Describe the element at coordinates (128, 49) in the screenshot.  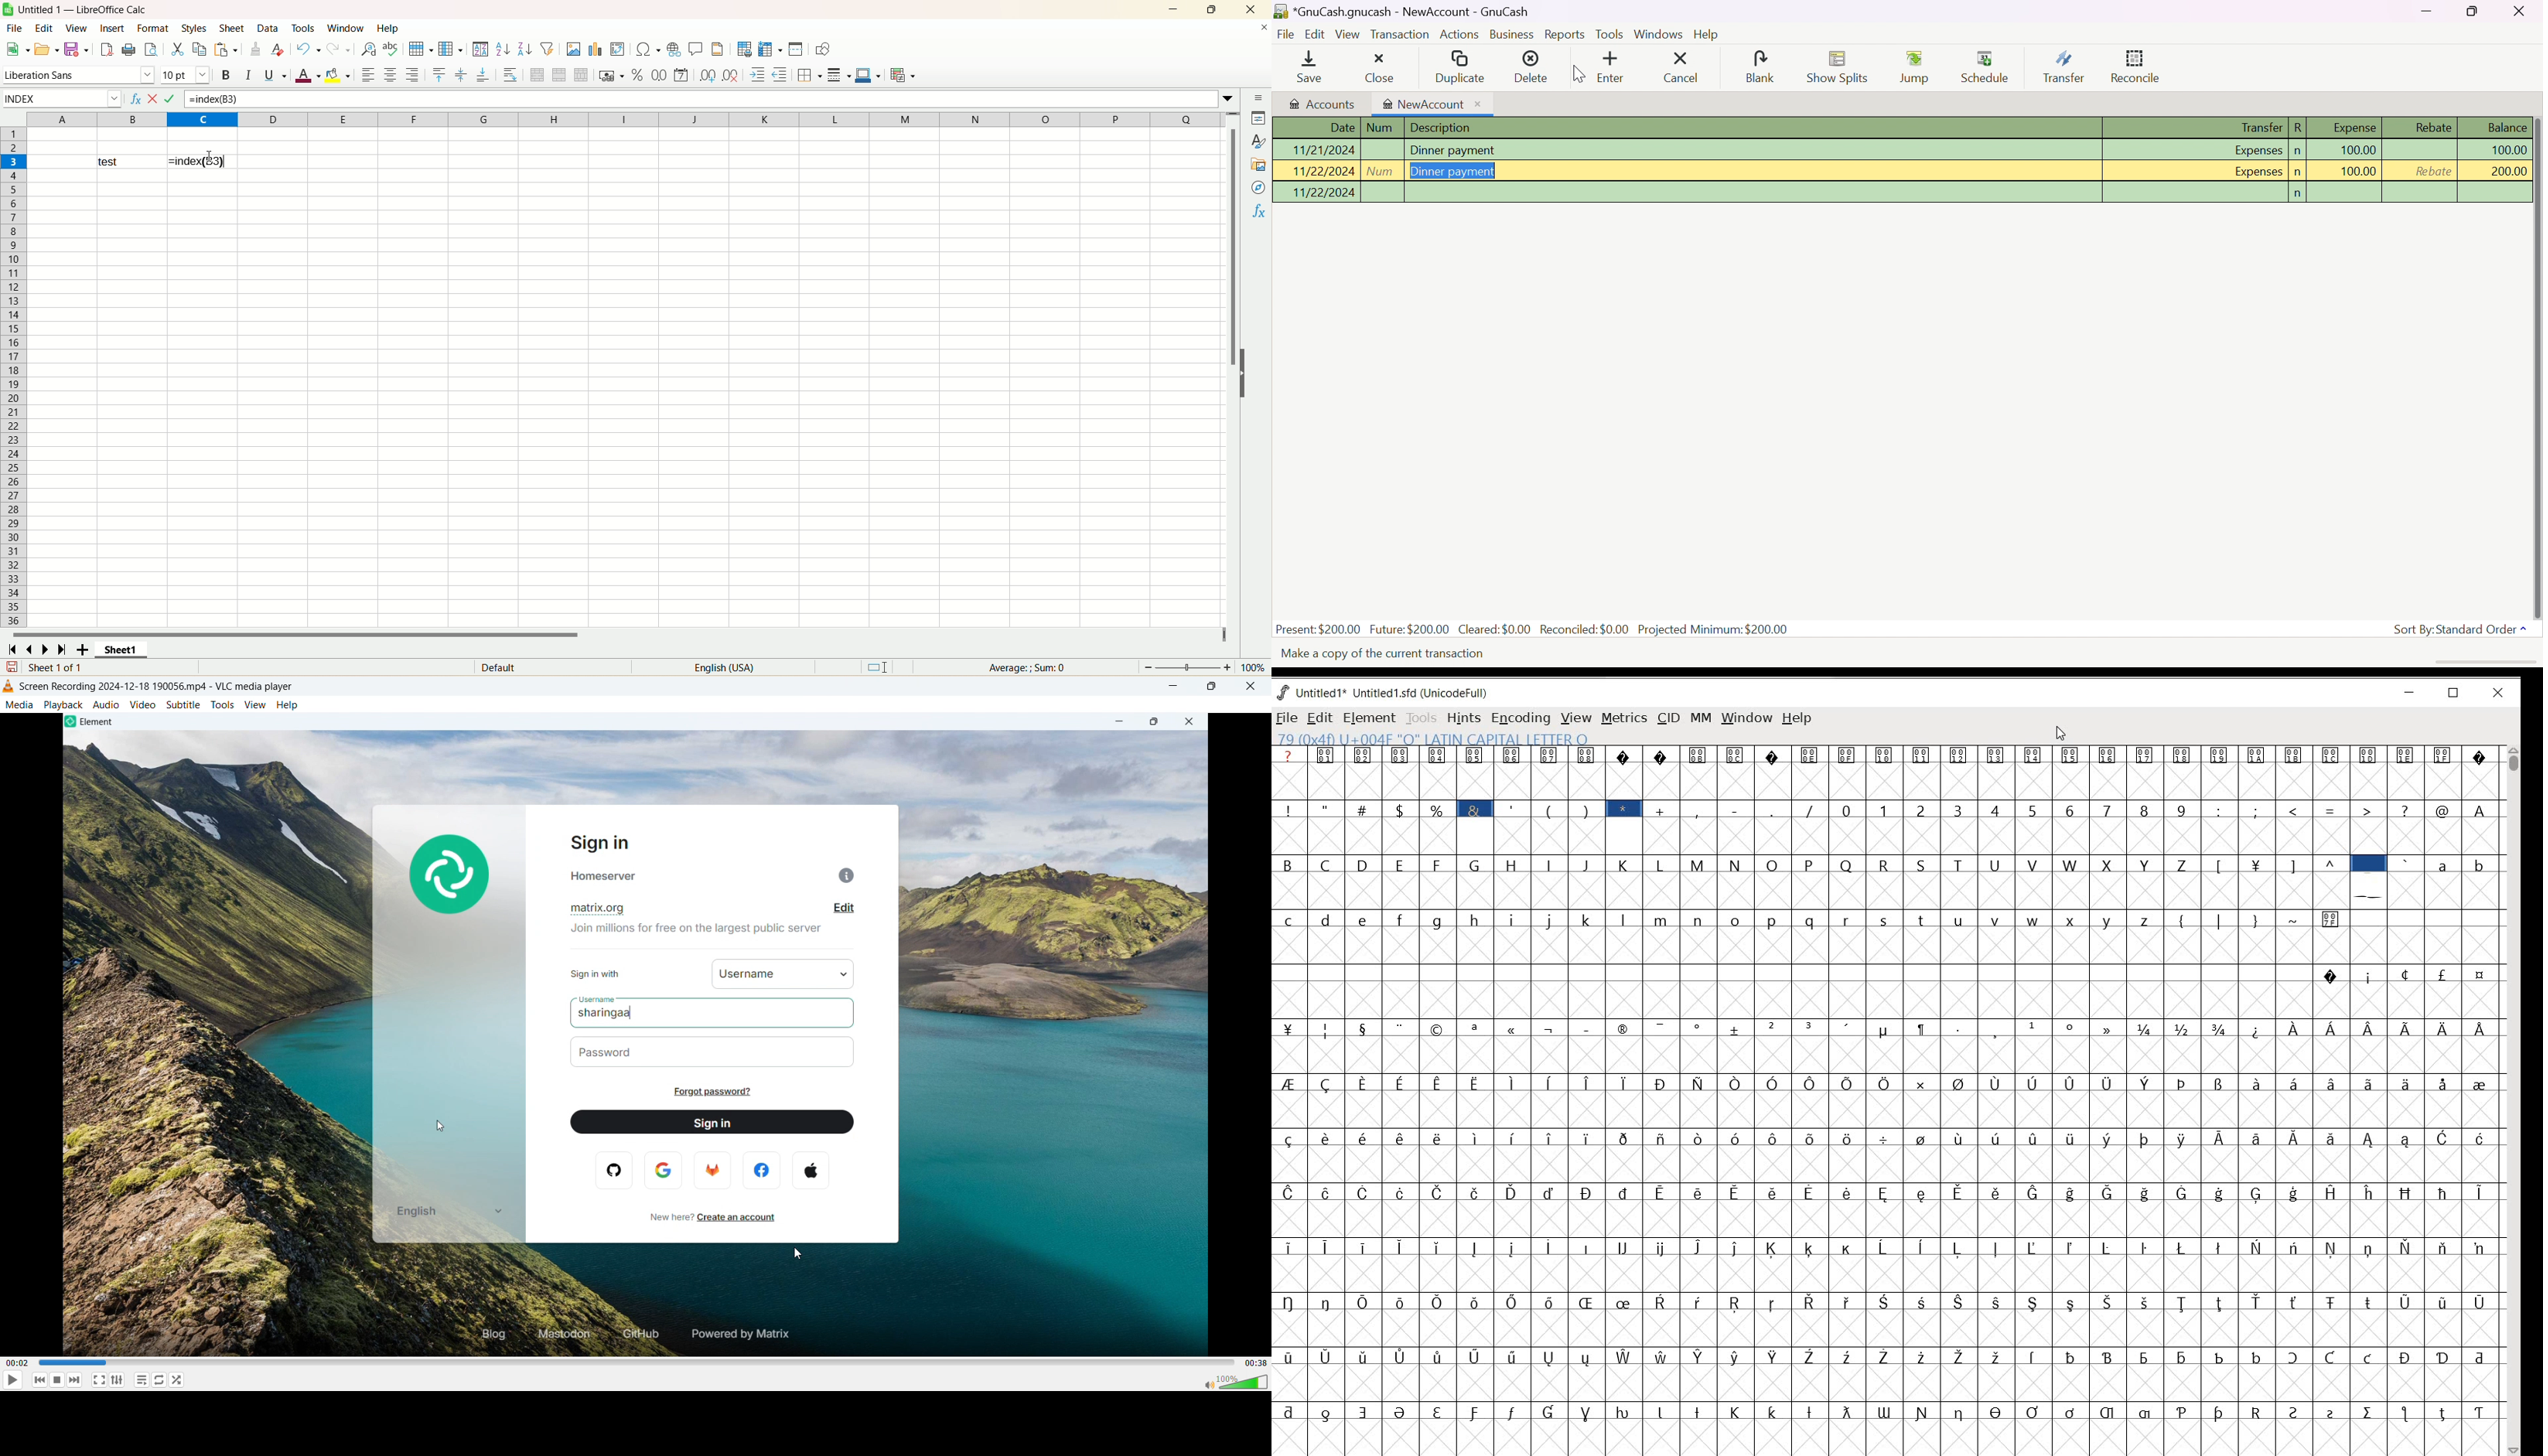
I see `print` at that location.